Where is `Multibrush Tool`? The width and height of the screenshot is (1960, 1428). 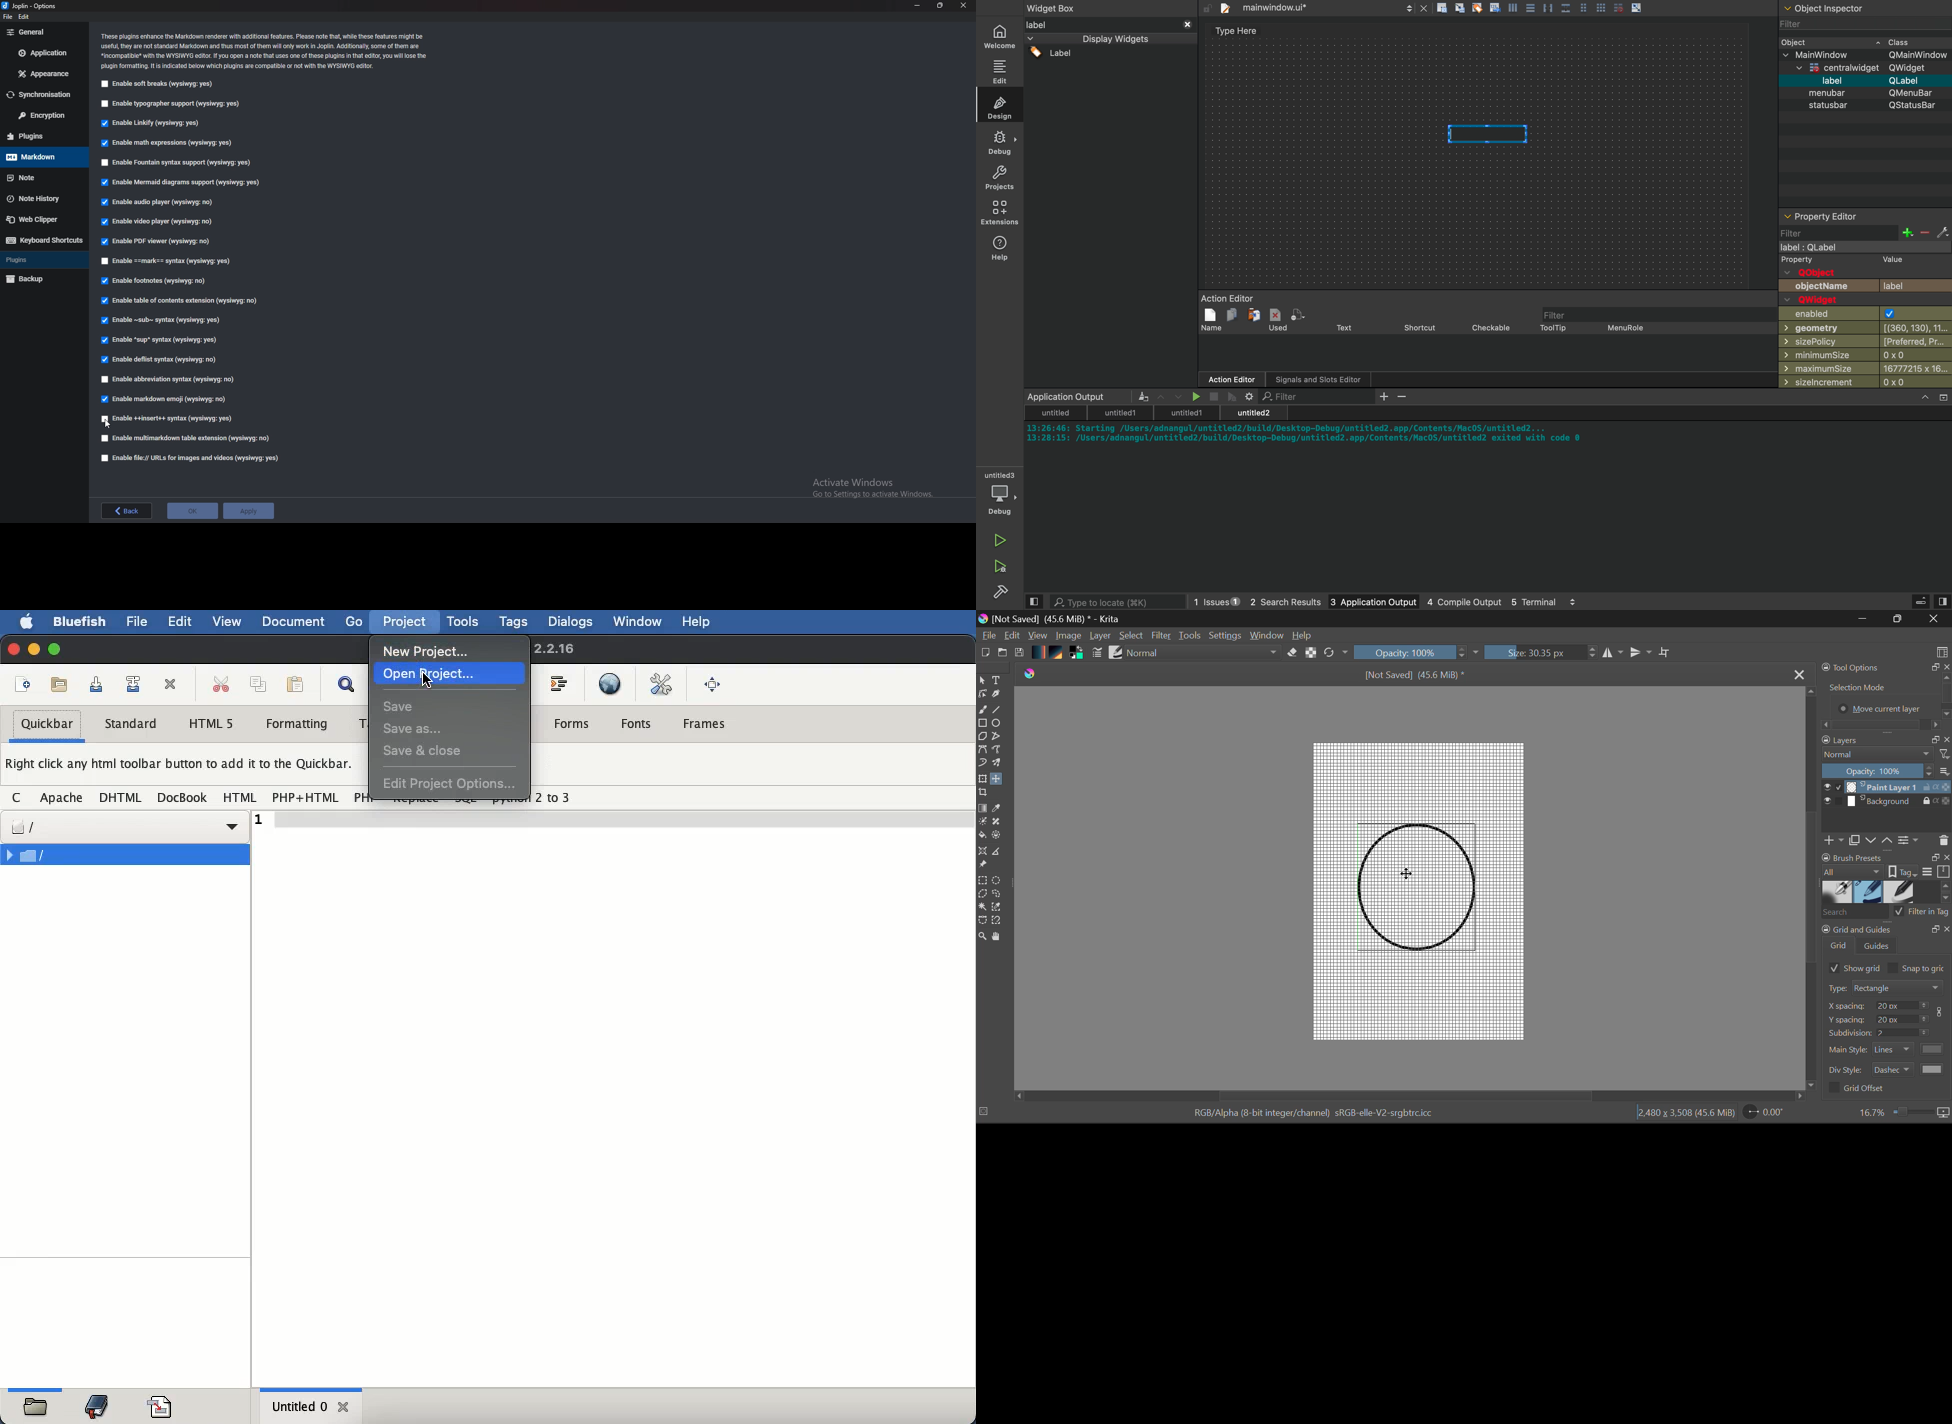 Multibrush Tool is located at coordinates (1000, 765).